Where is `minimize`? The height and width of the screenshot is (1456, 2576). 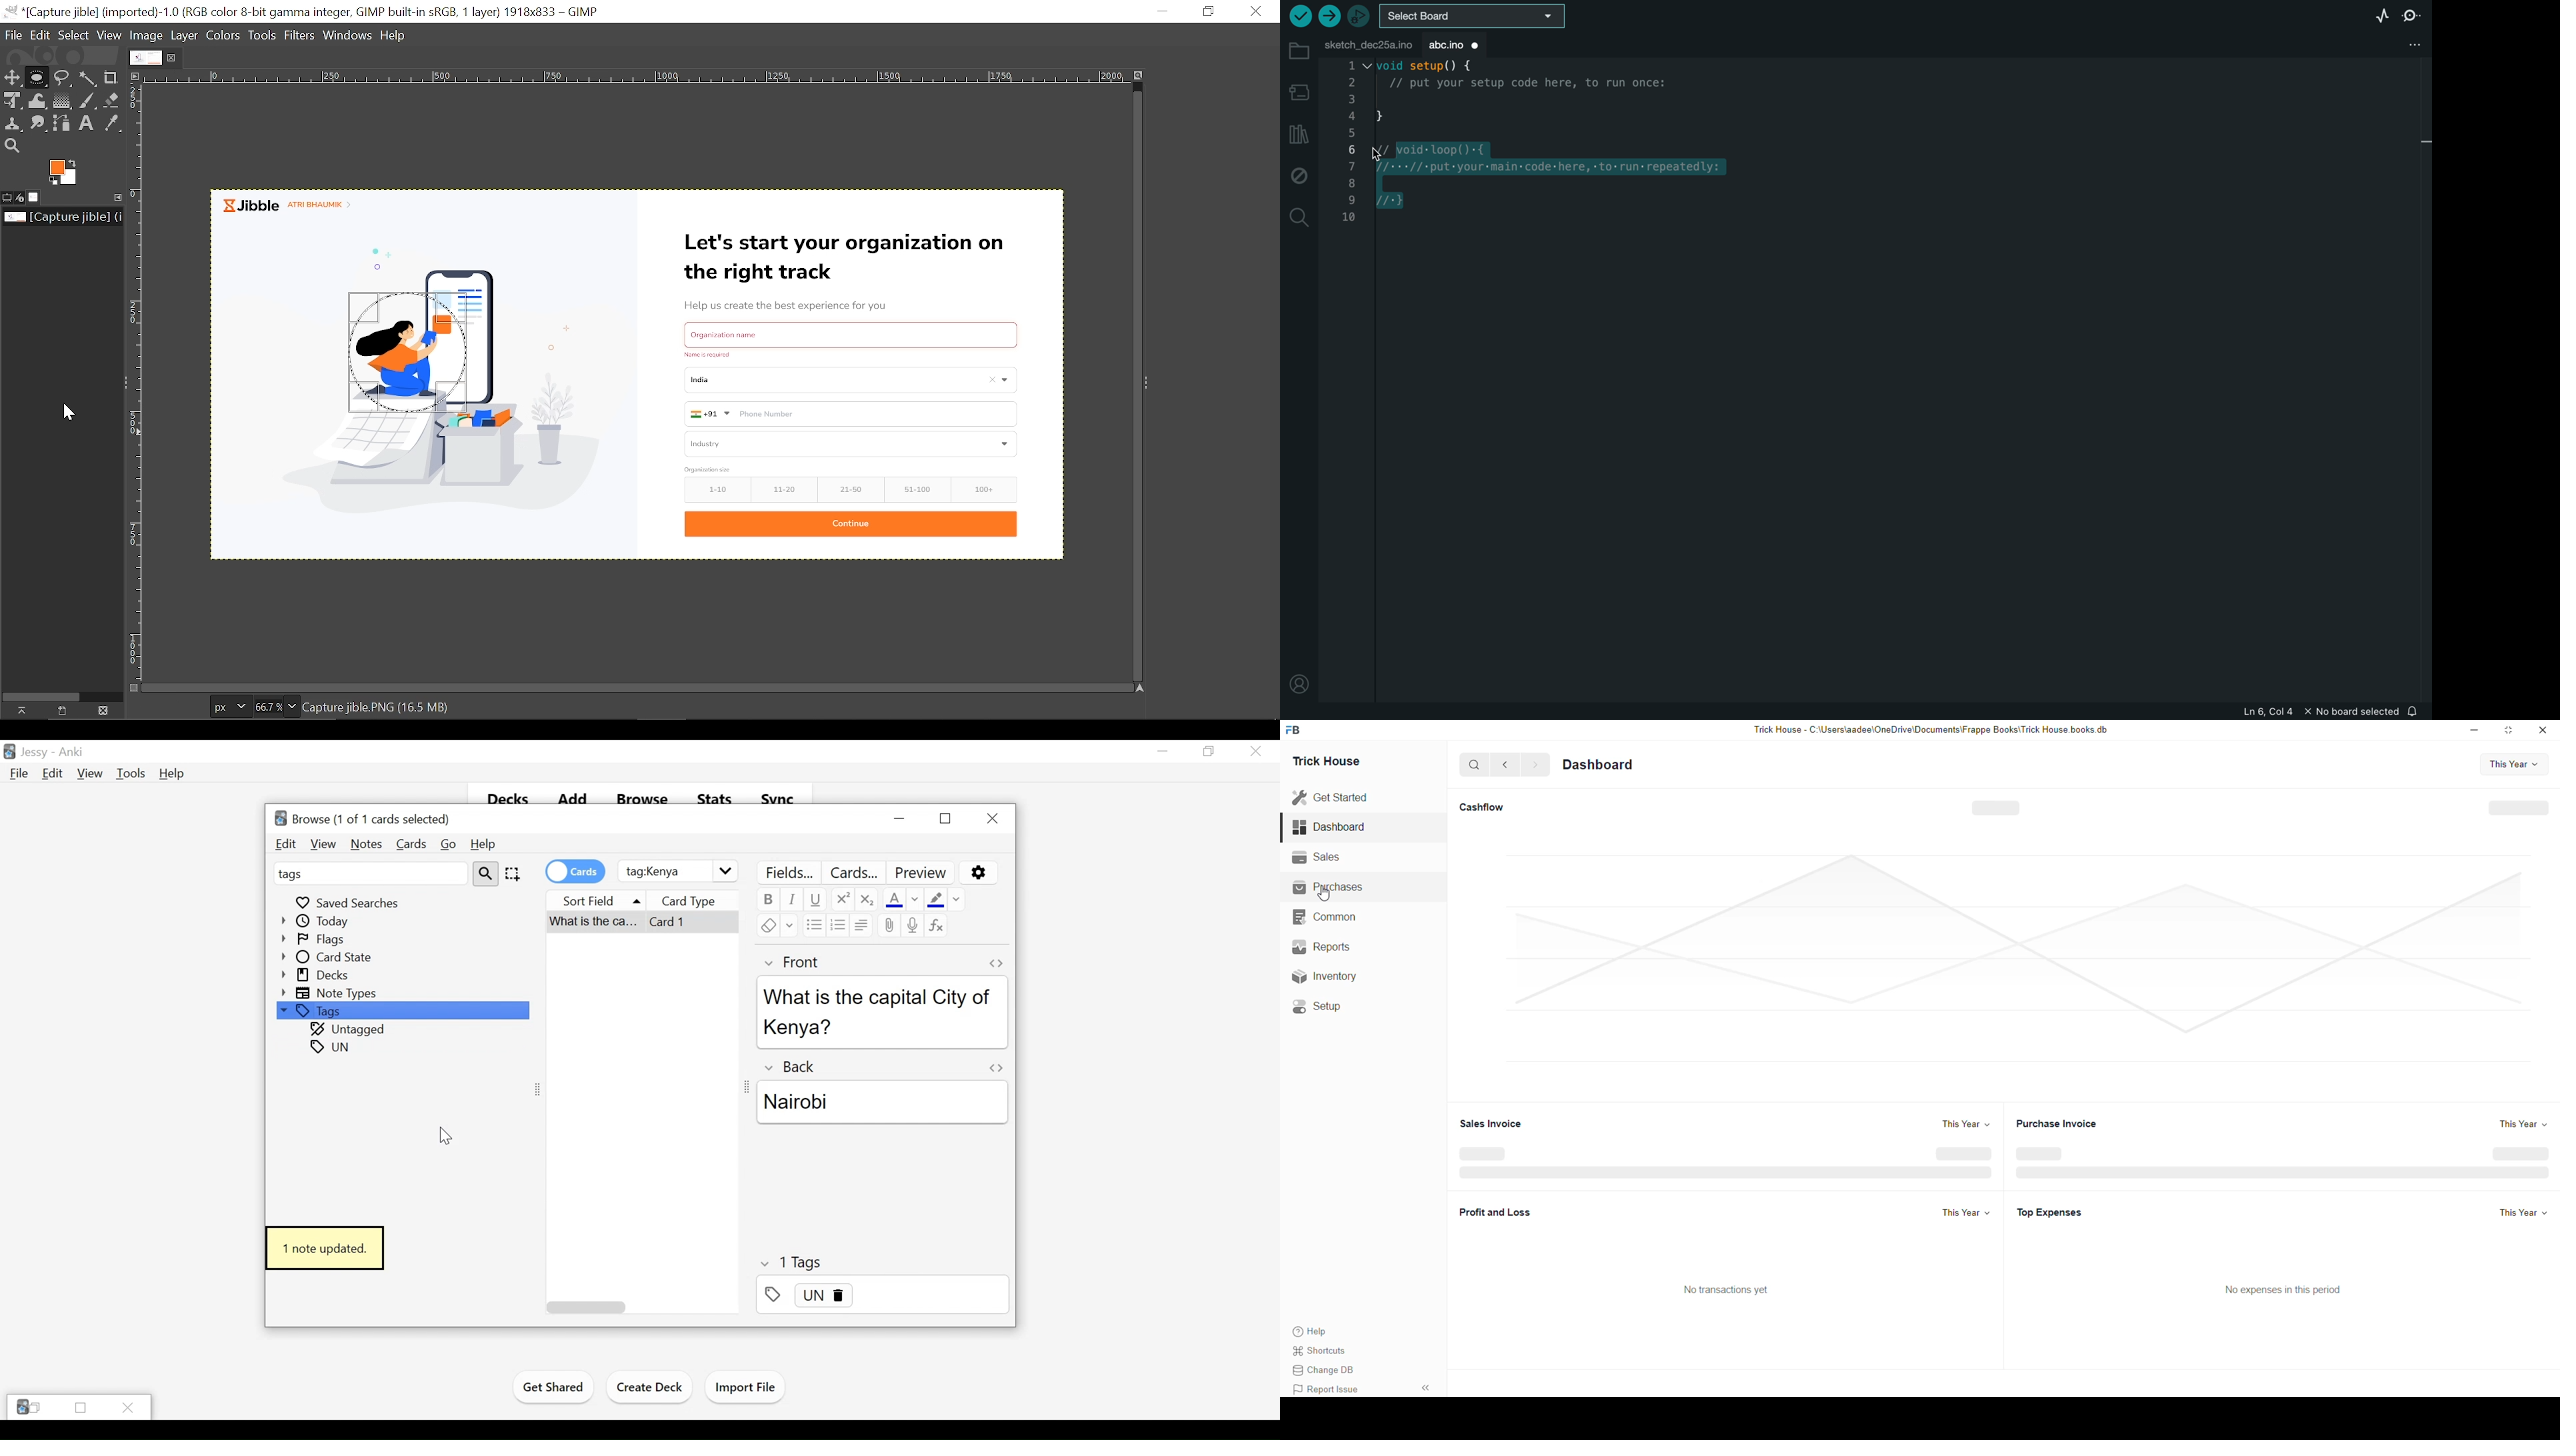
minimize is located at coordinates (901, 819).